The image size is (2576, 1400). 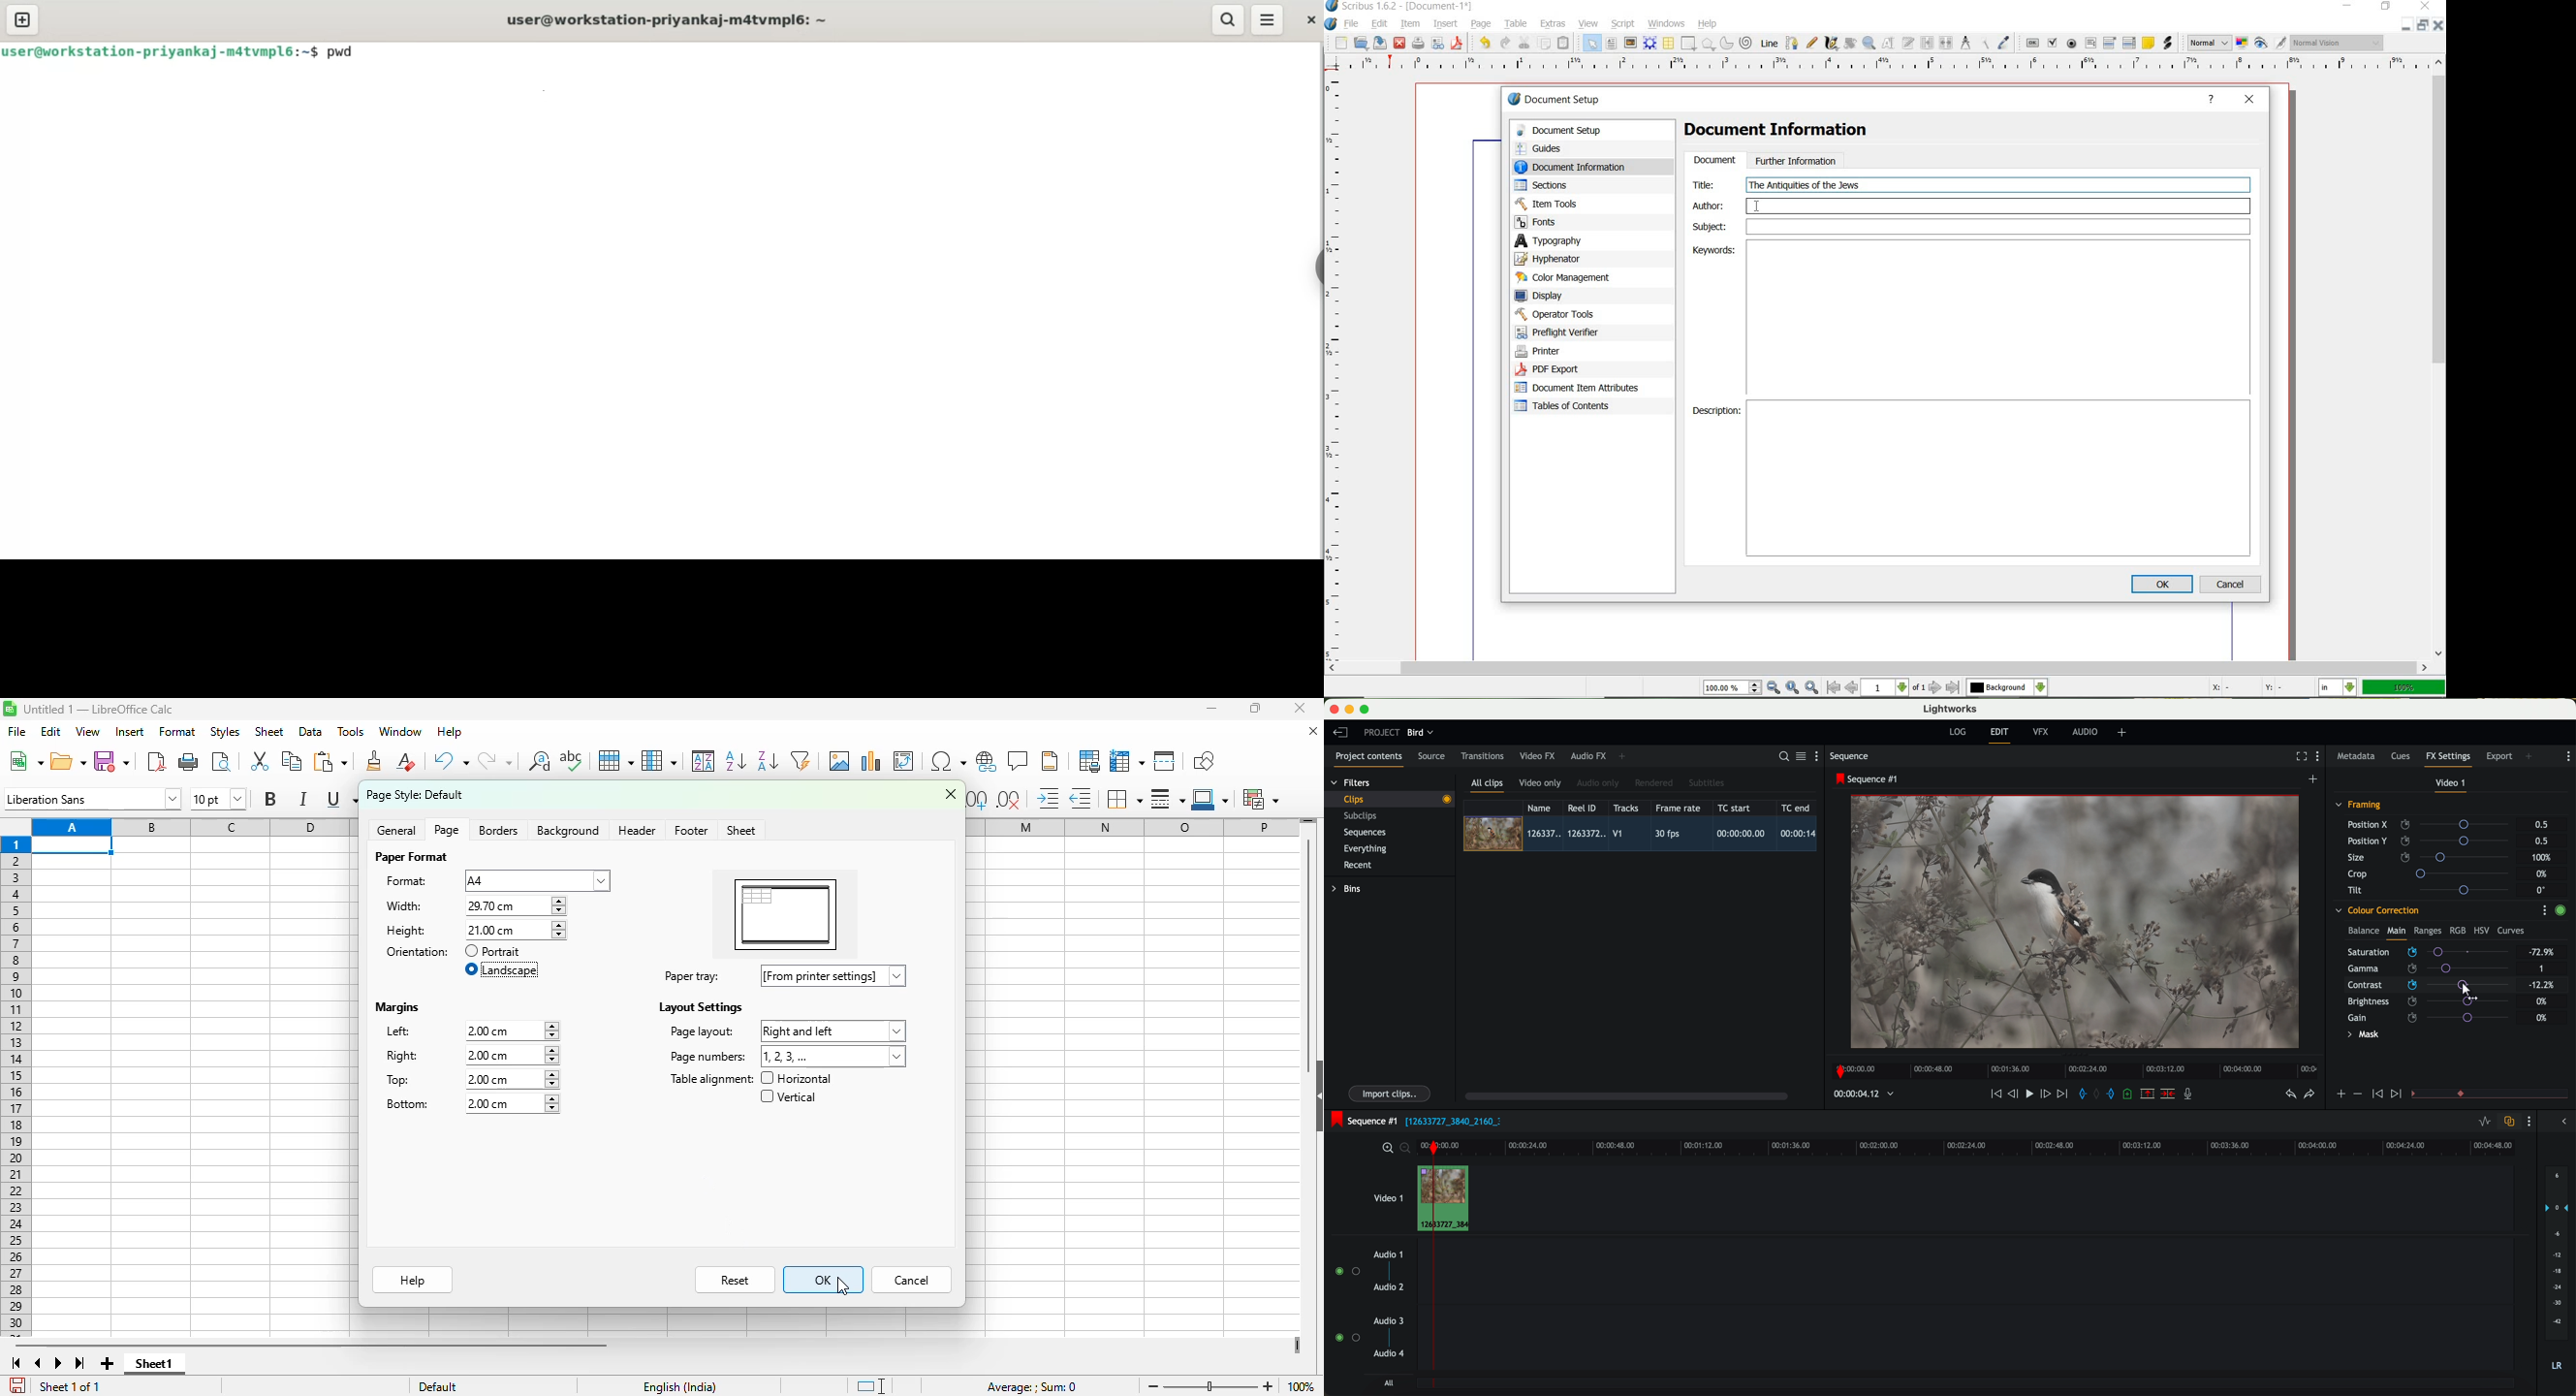 I want to click on Keywords, so click(x=1714, y=252).